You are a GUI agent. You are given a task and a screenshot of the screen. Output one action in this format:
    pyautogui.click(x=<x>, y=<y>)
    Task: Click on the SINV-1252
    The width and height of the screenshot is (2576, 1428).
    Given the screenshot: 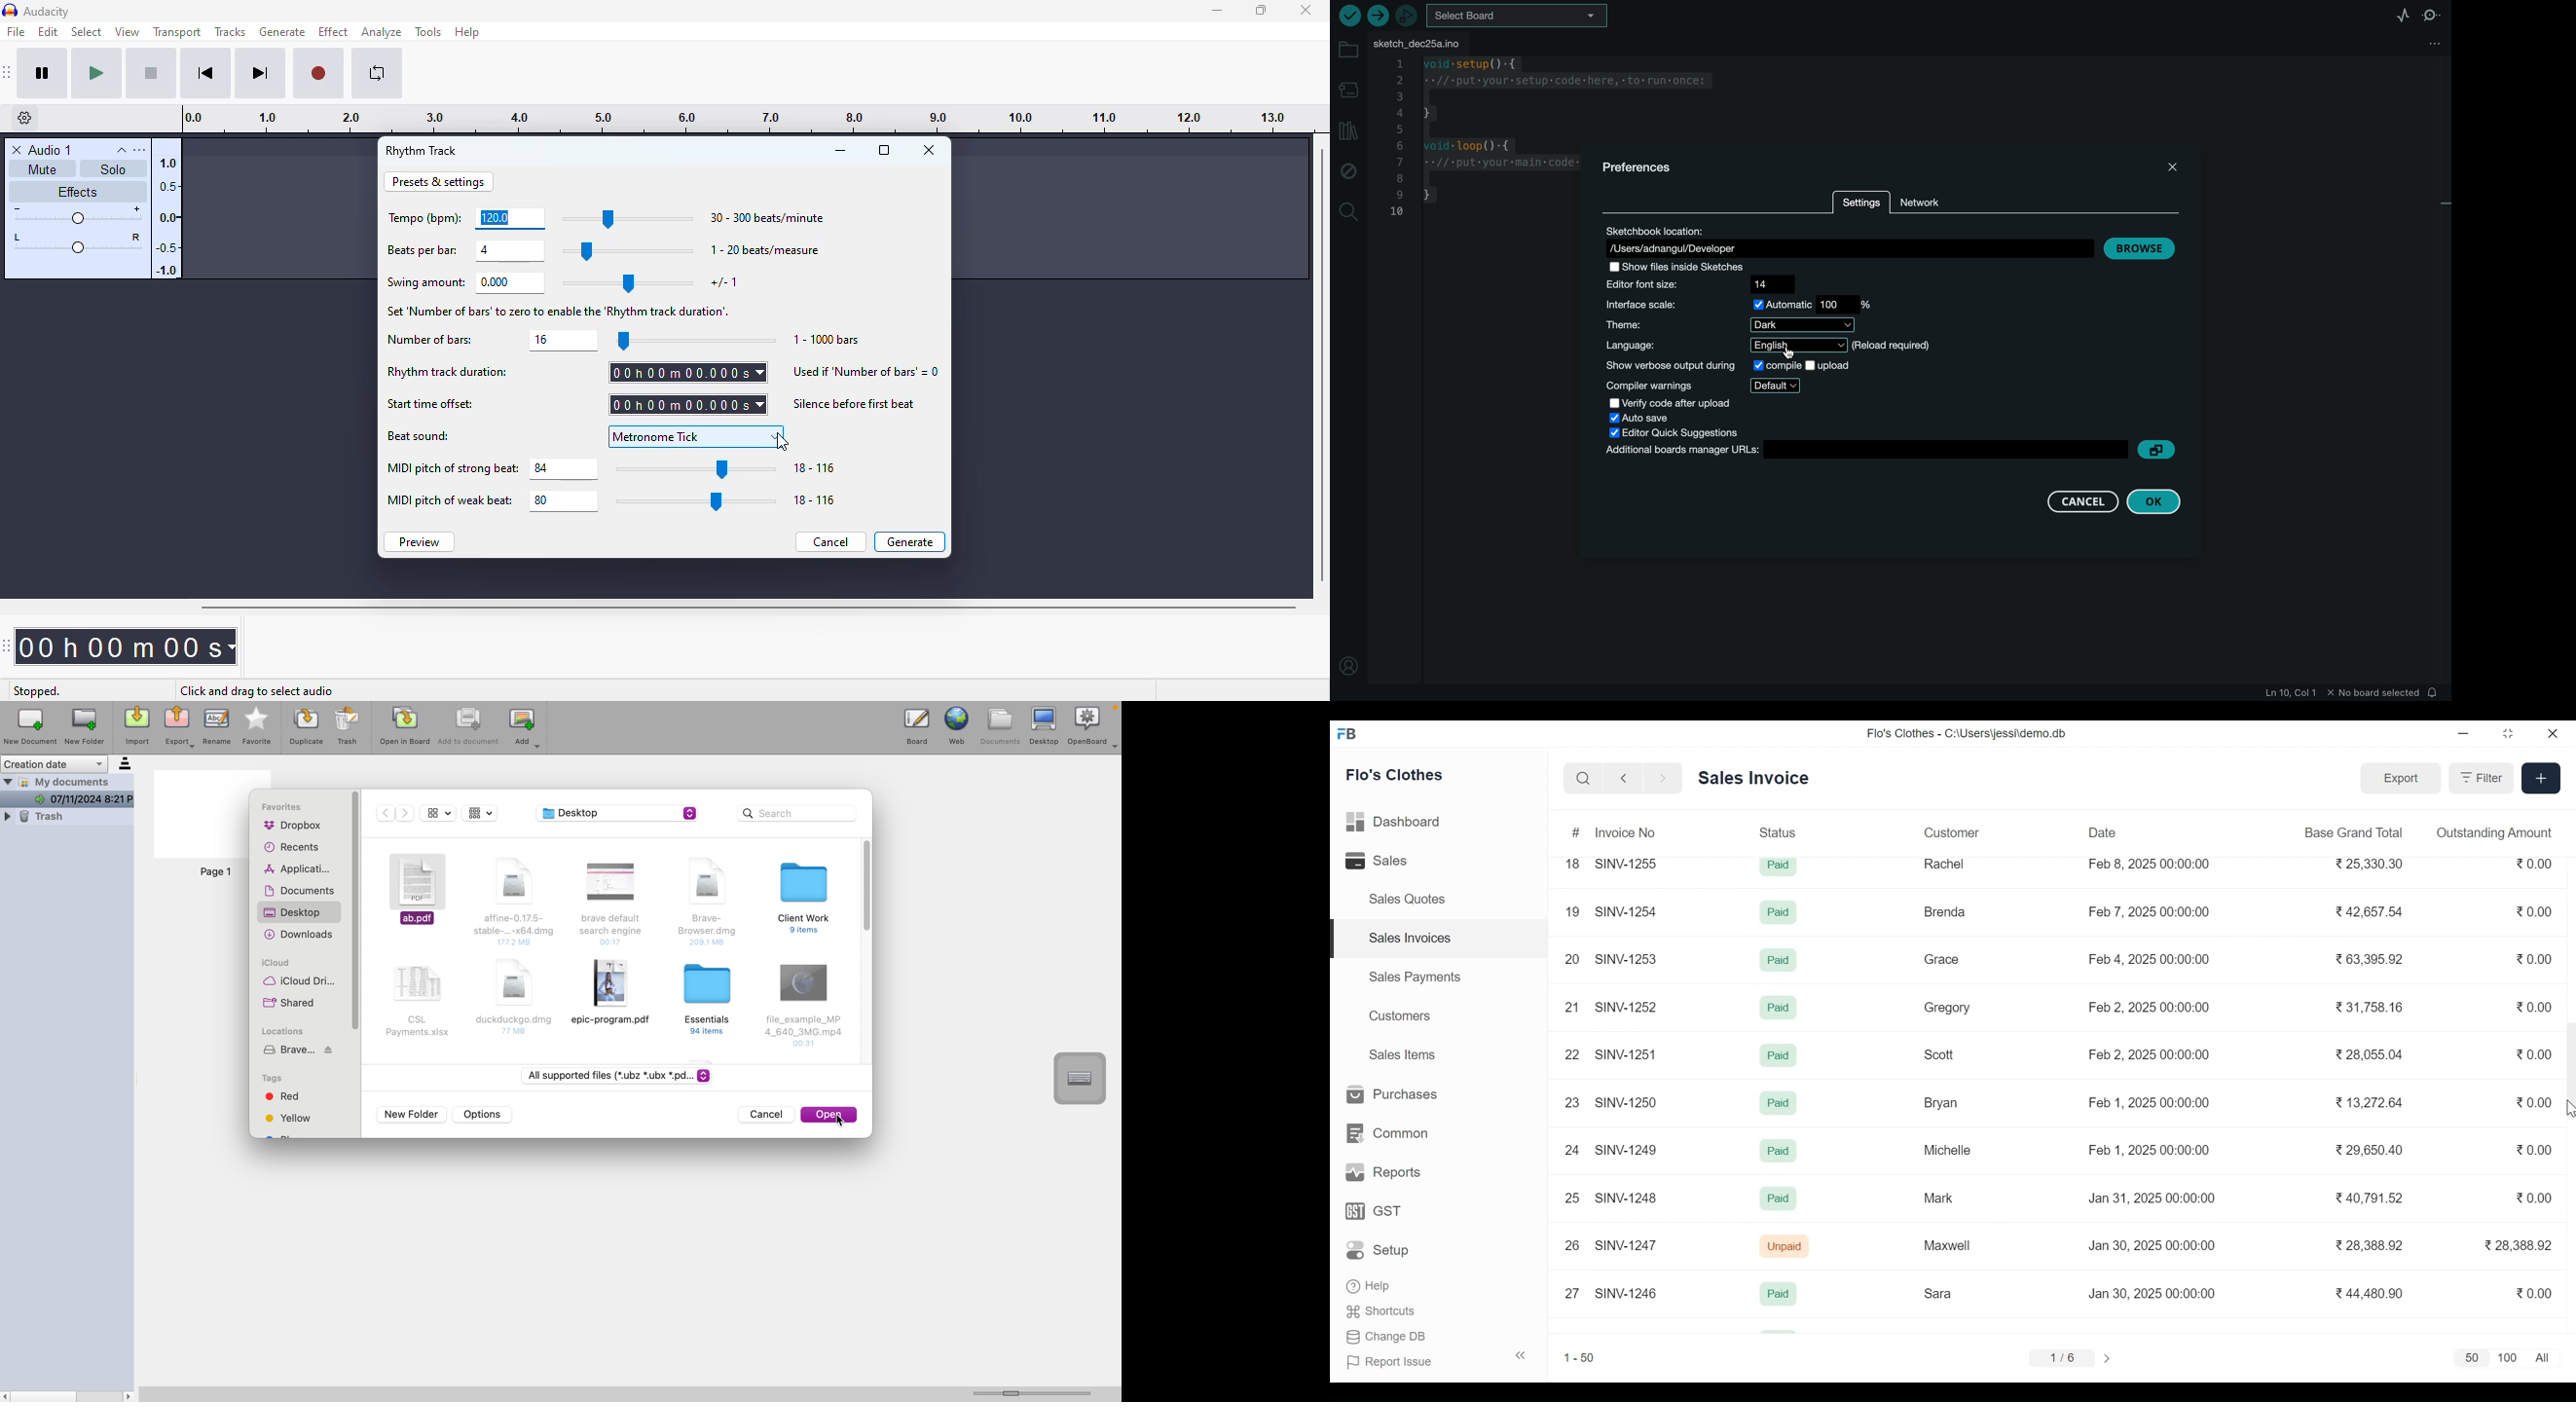 What is the action you would take?
    pyautogui.click(x=1628, y=1007)
    